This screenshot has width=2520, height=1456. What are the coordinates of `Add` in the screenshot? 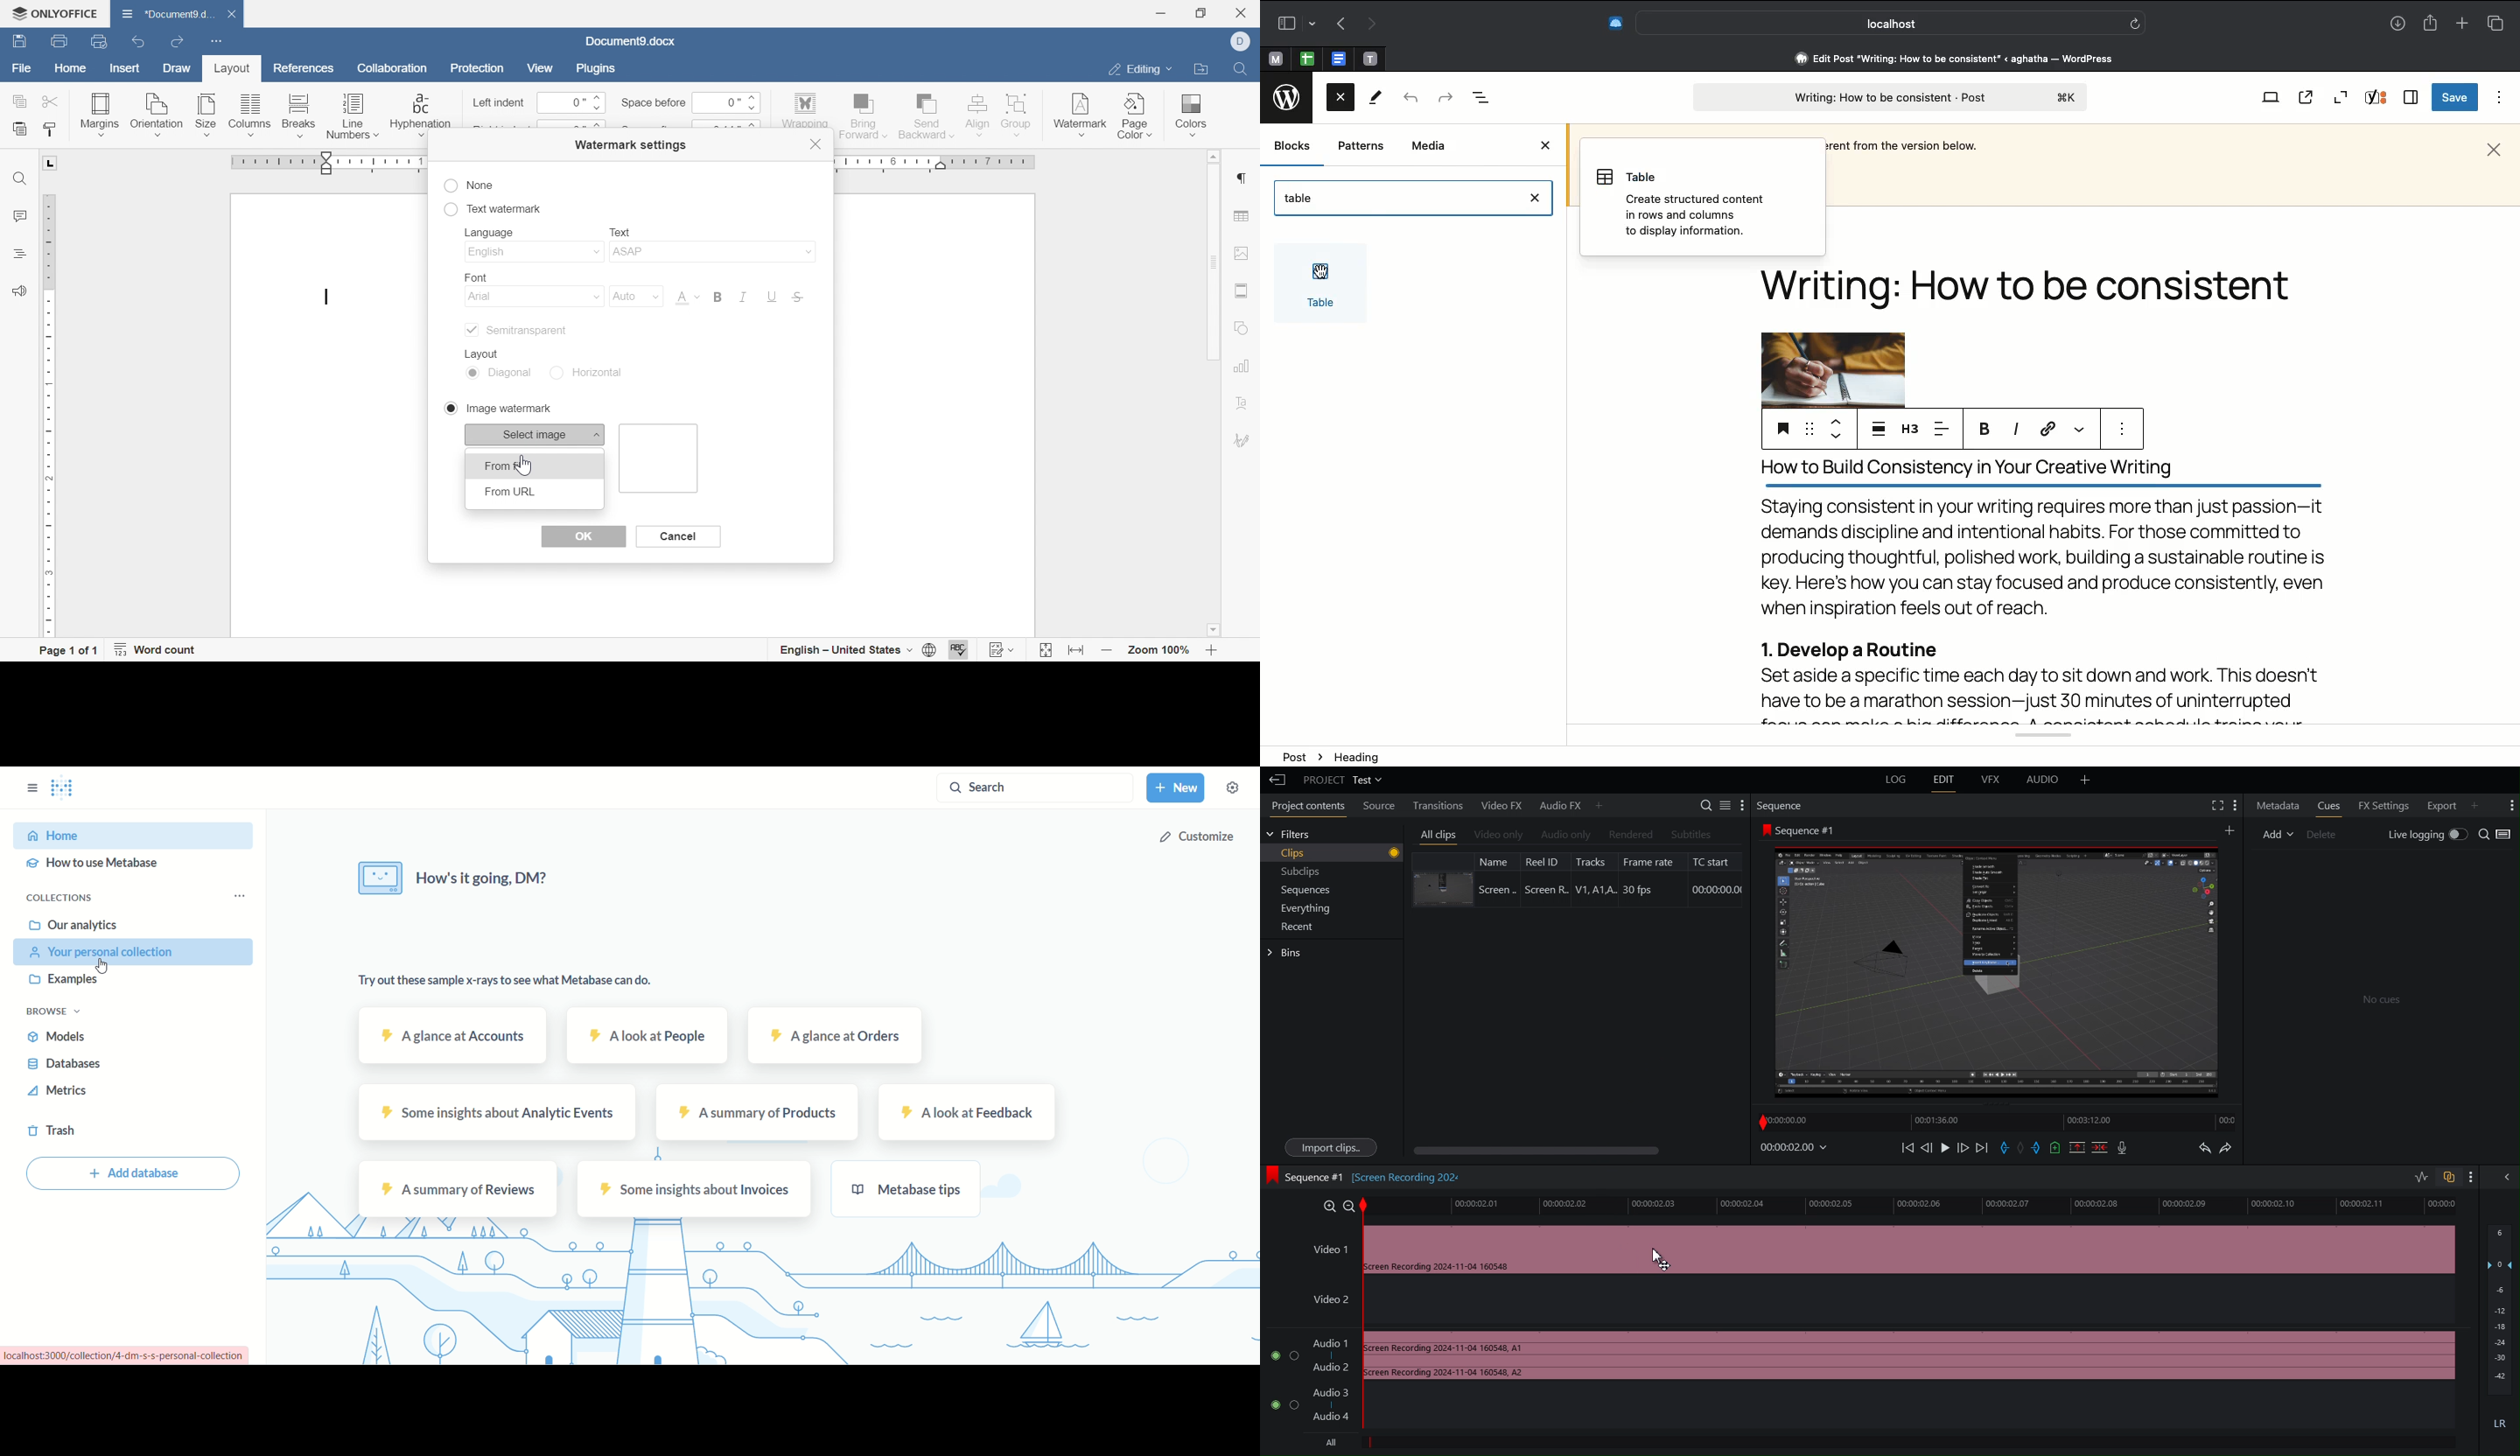 It's located at (2084, 780).